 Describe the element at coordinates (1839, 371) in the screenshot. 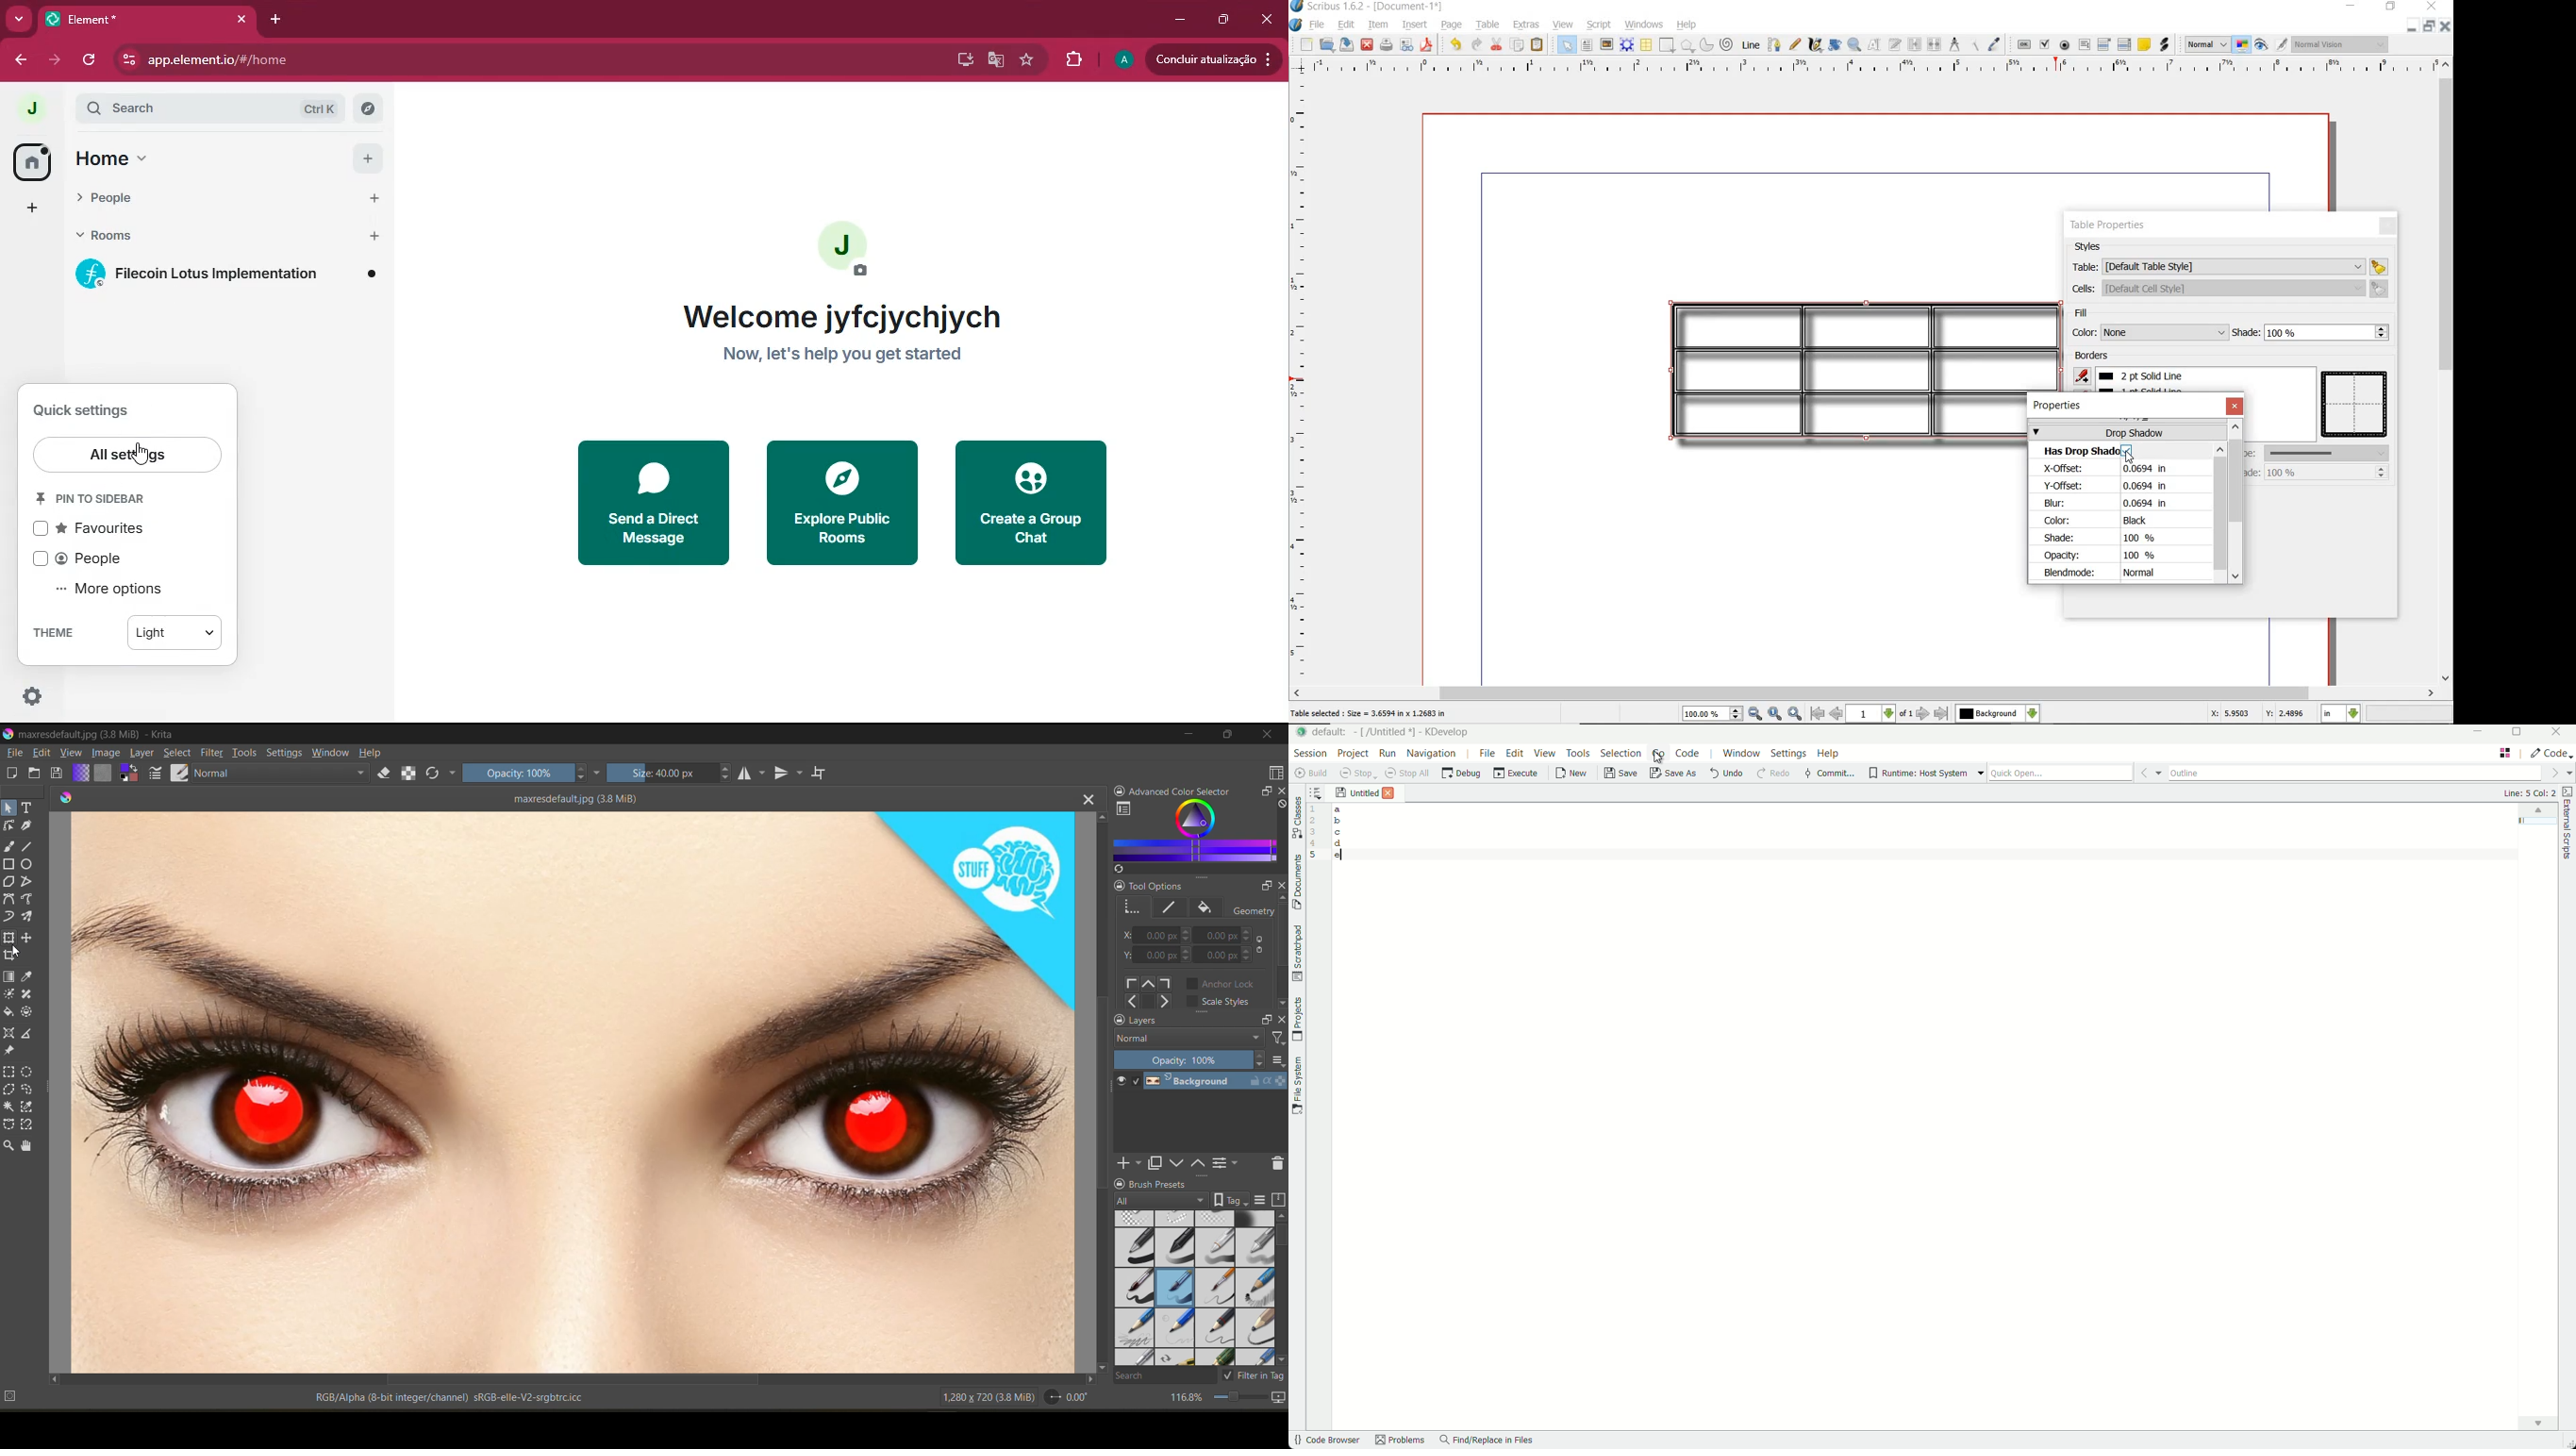

I see `shadow effect added` at that location.